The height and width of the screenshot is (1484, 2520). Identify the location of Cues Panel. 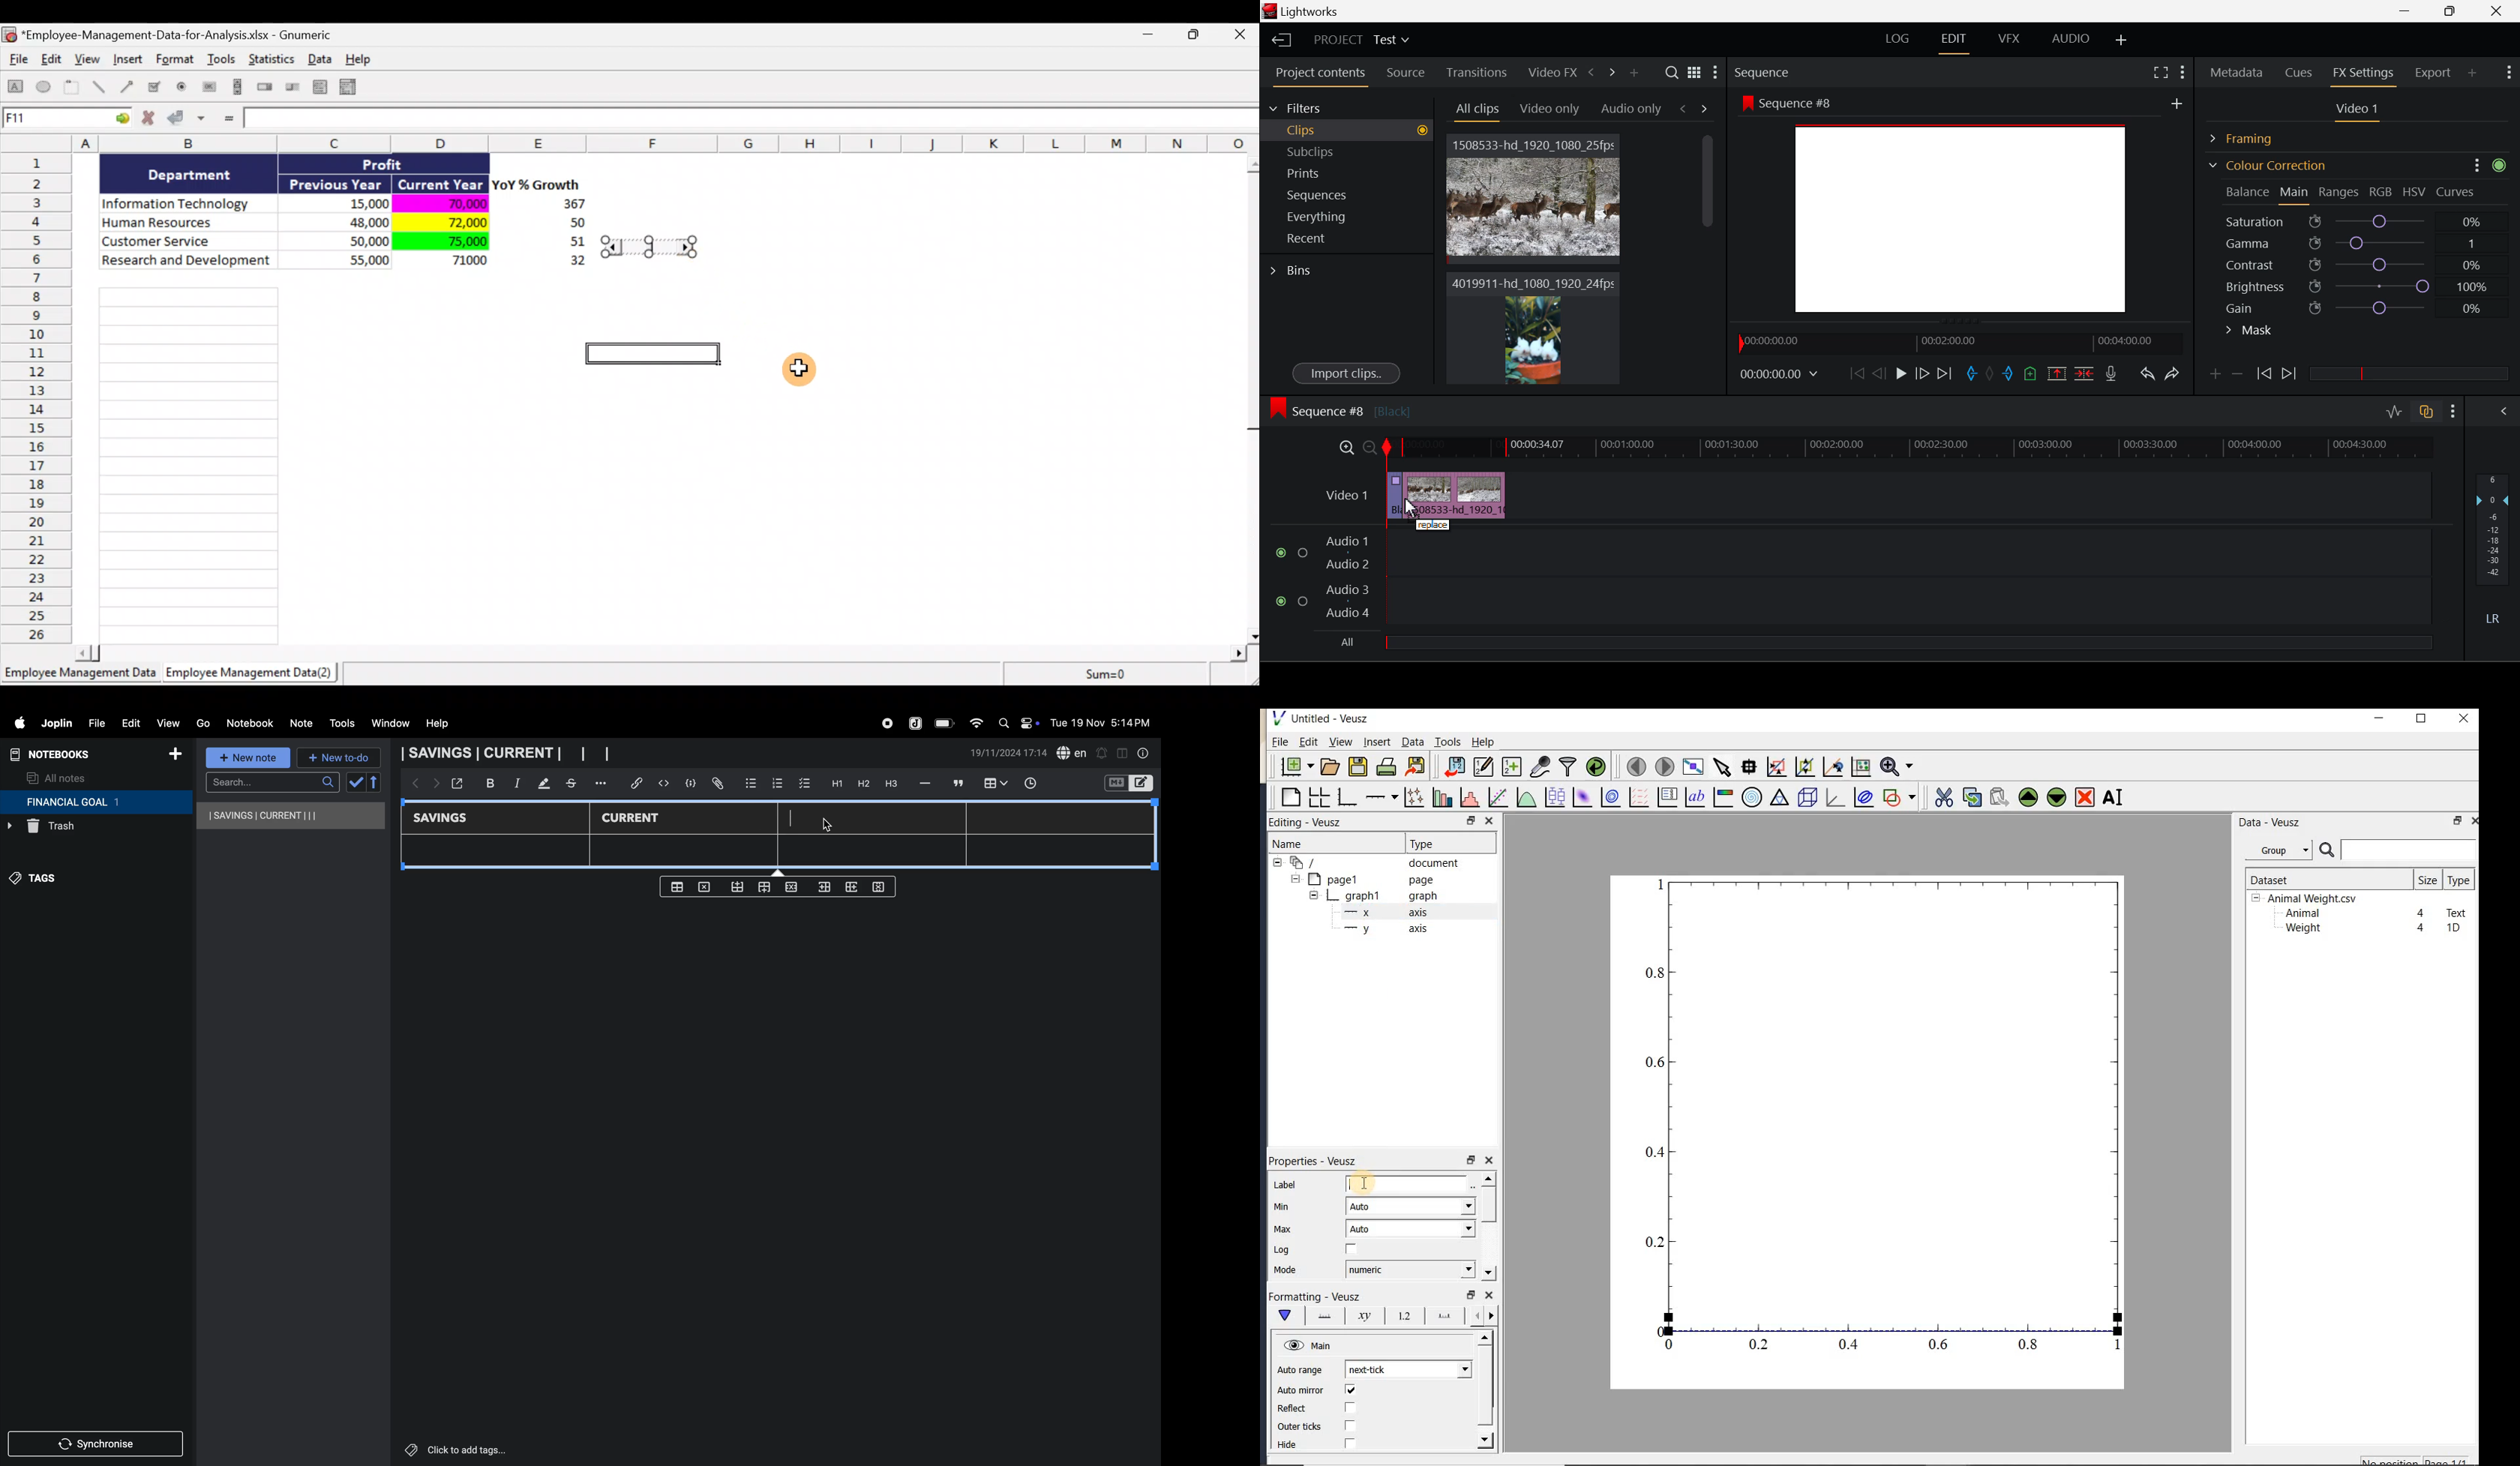
(2300, 71).